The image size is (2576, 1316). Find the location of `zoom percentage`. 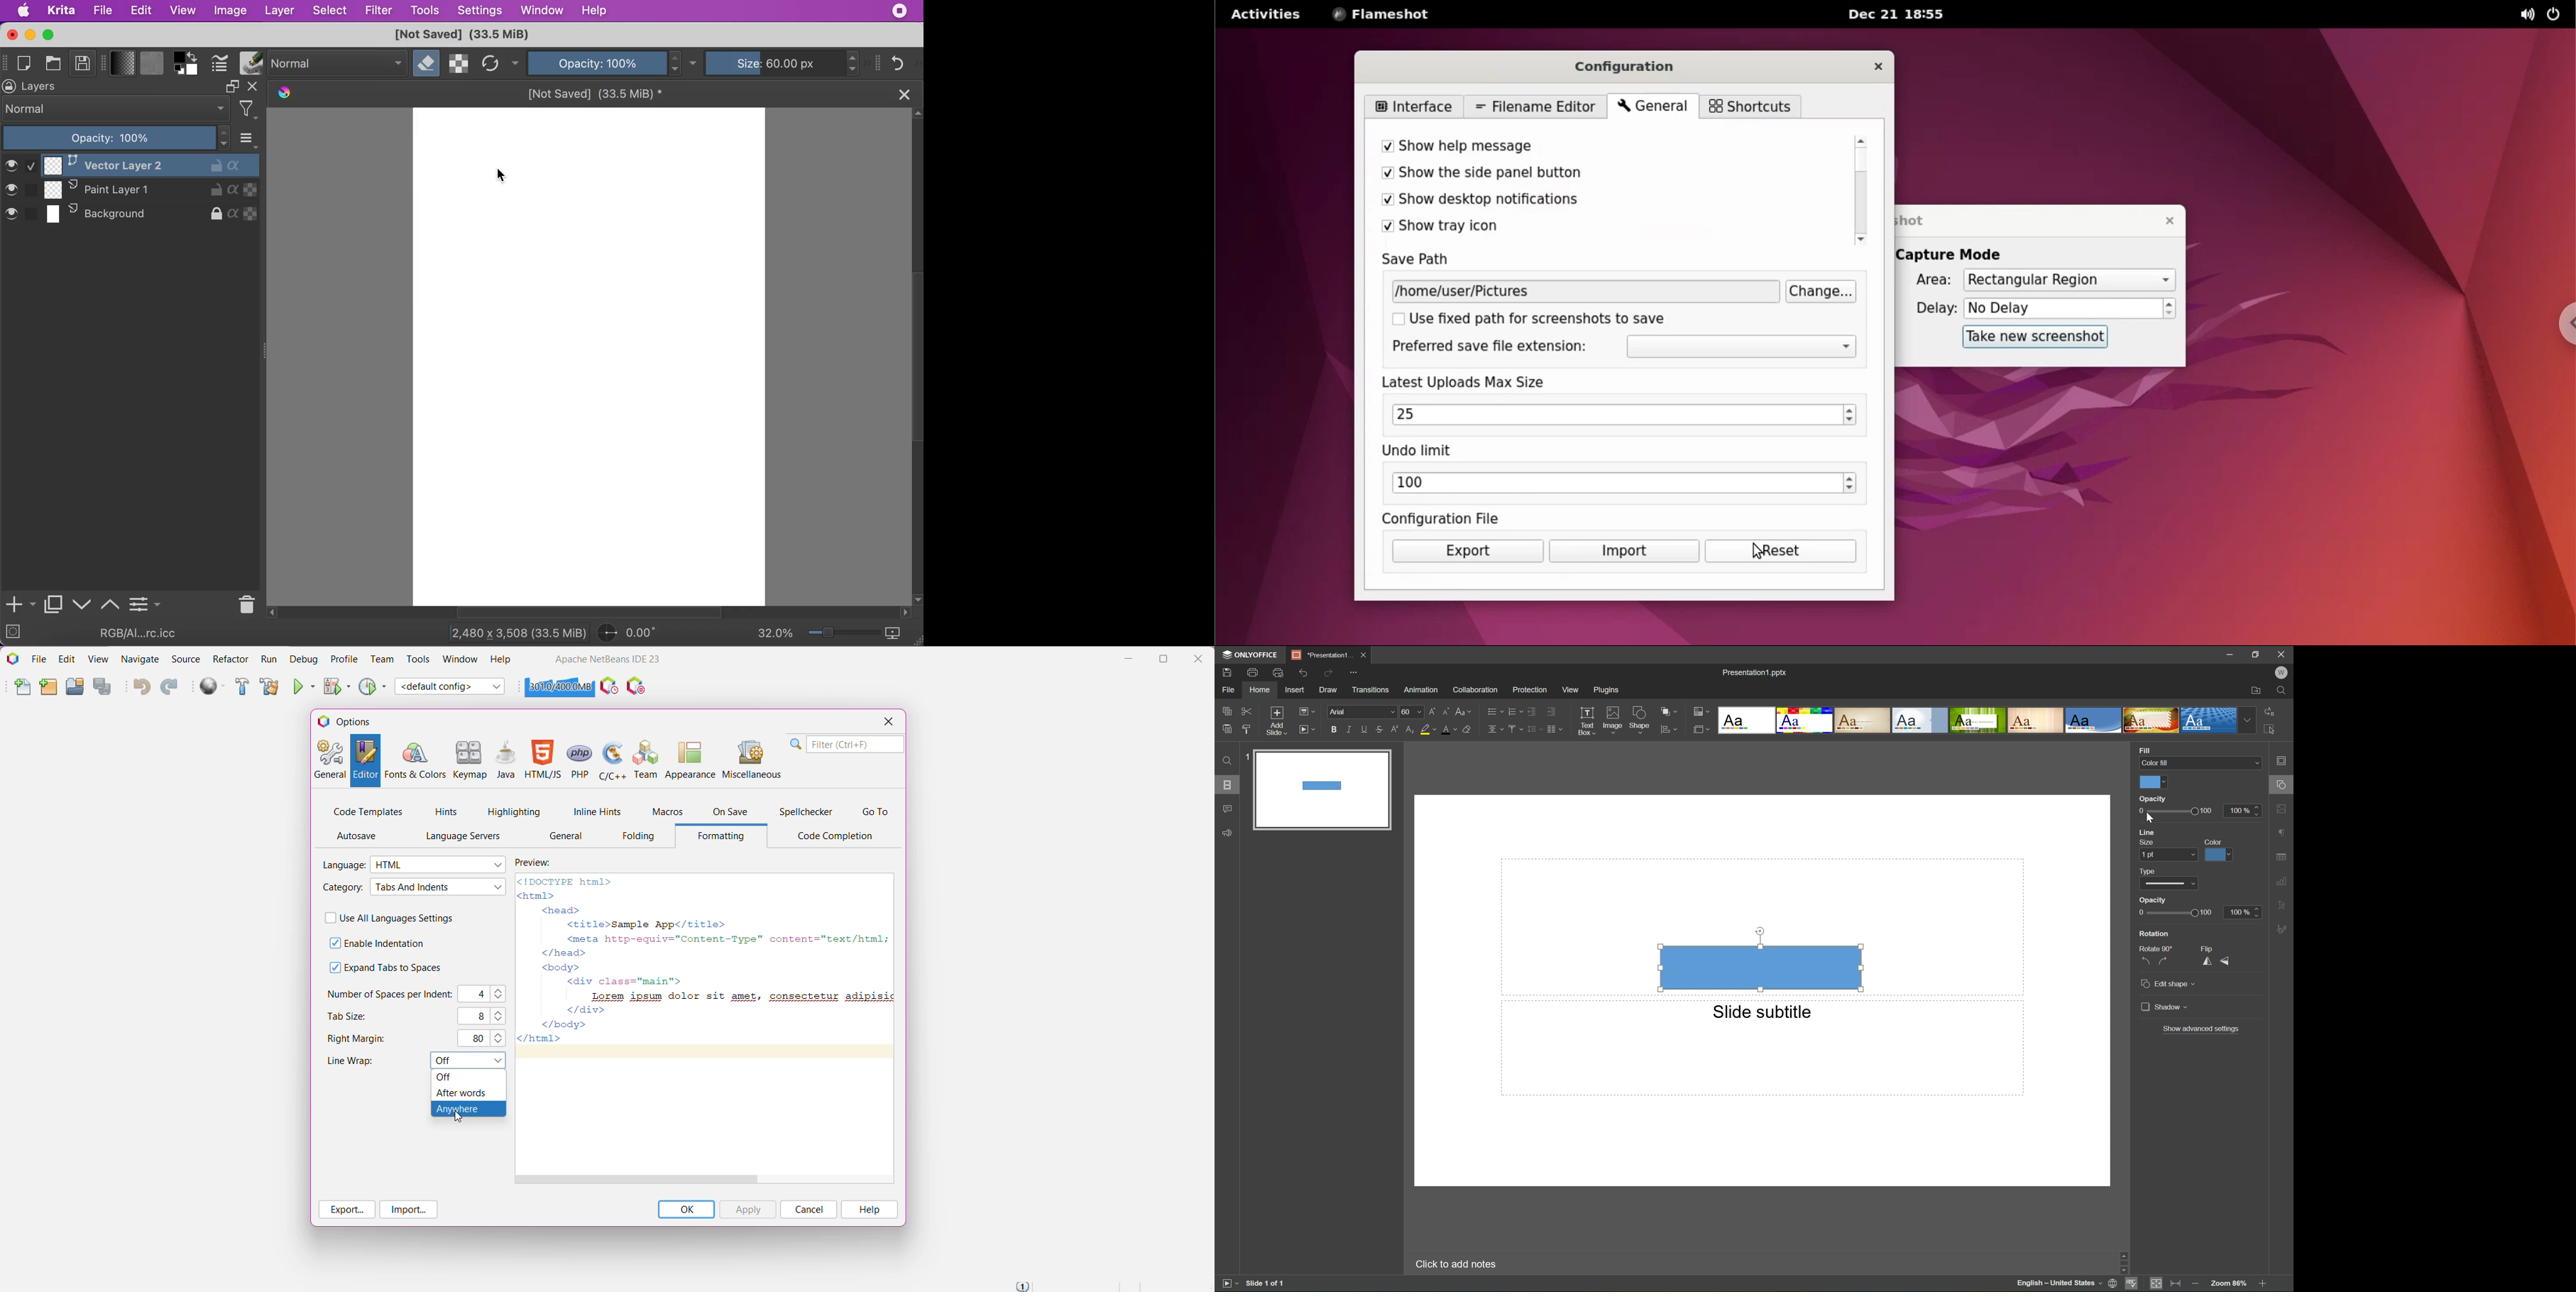

zoom percentage is located at coordinates (776, 634).